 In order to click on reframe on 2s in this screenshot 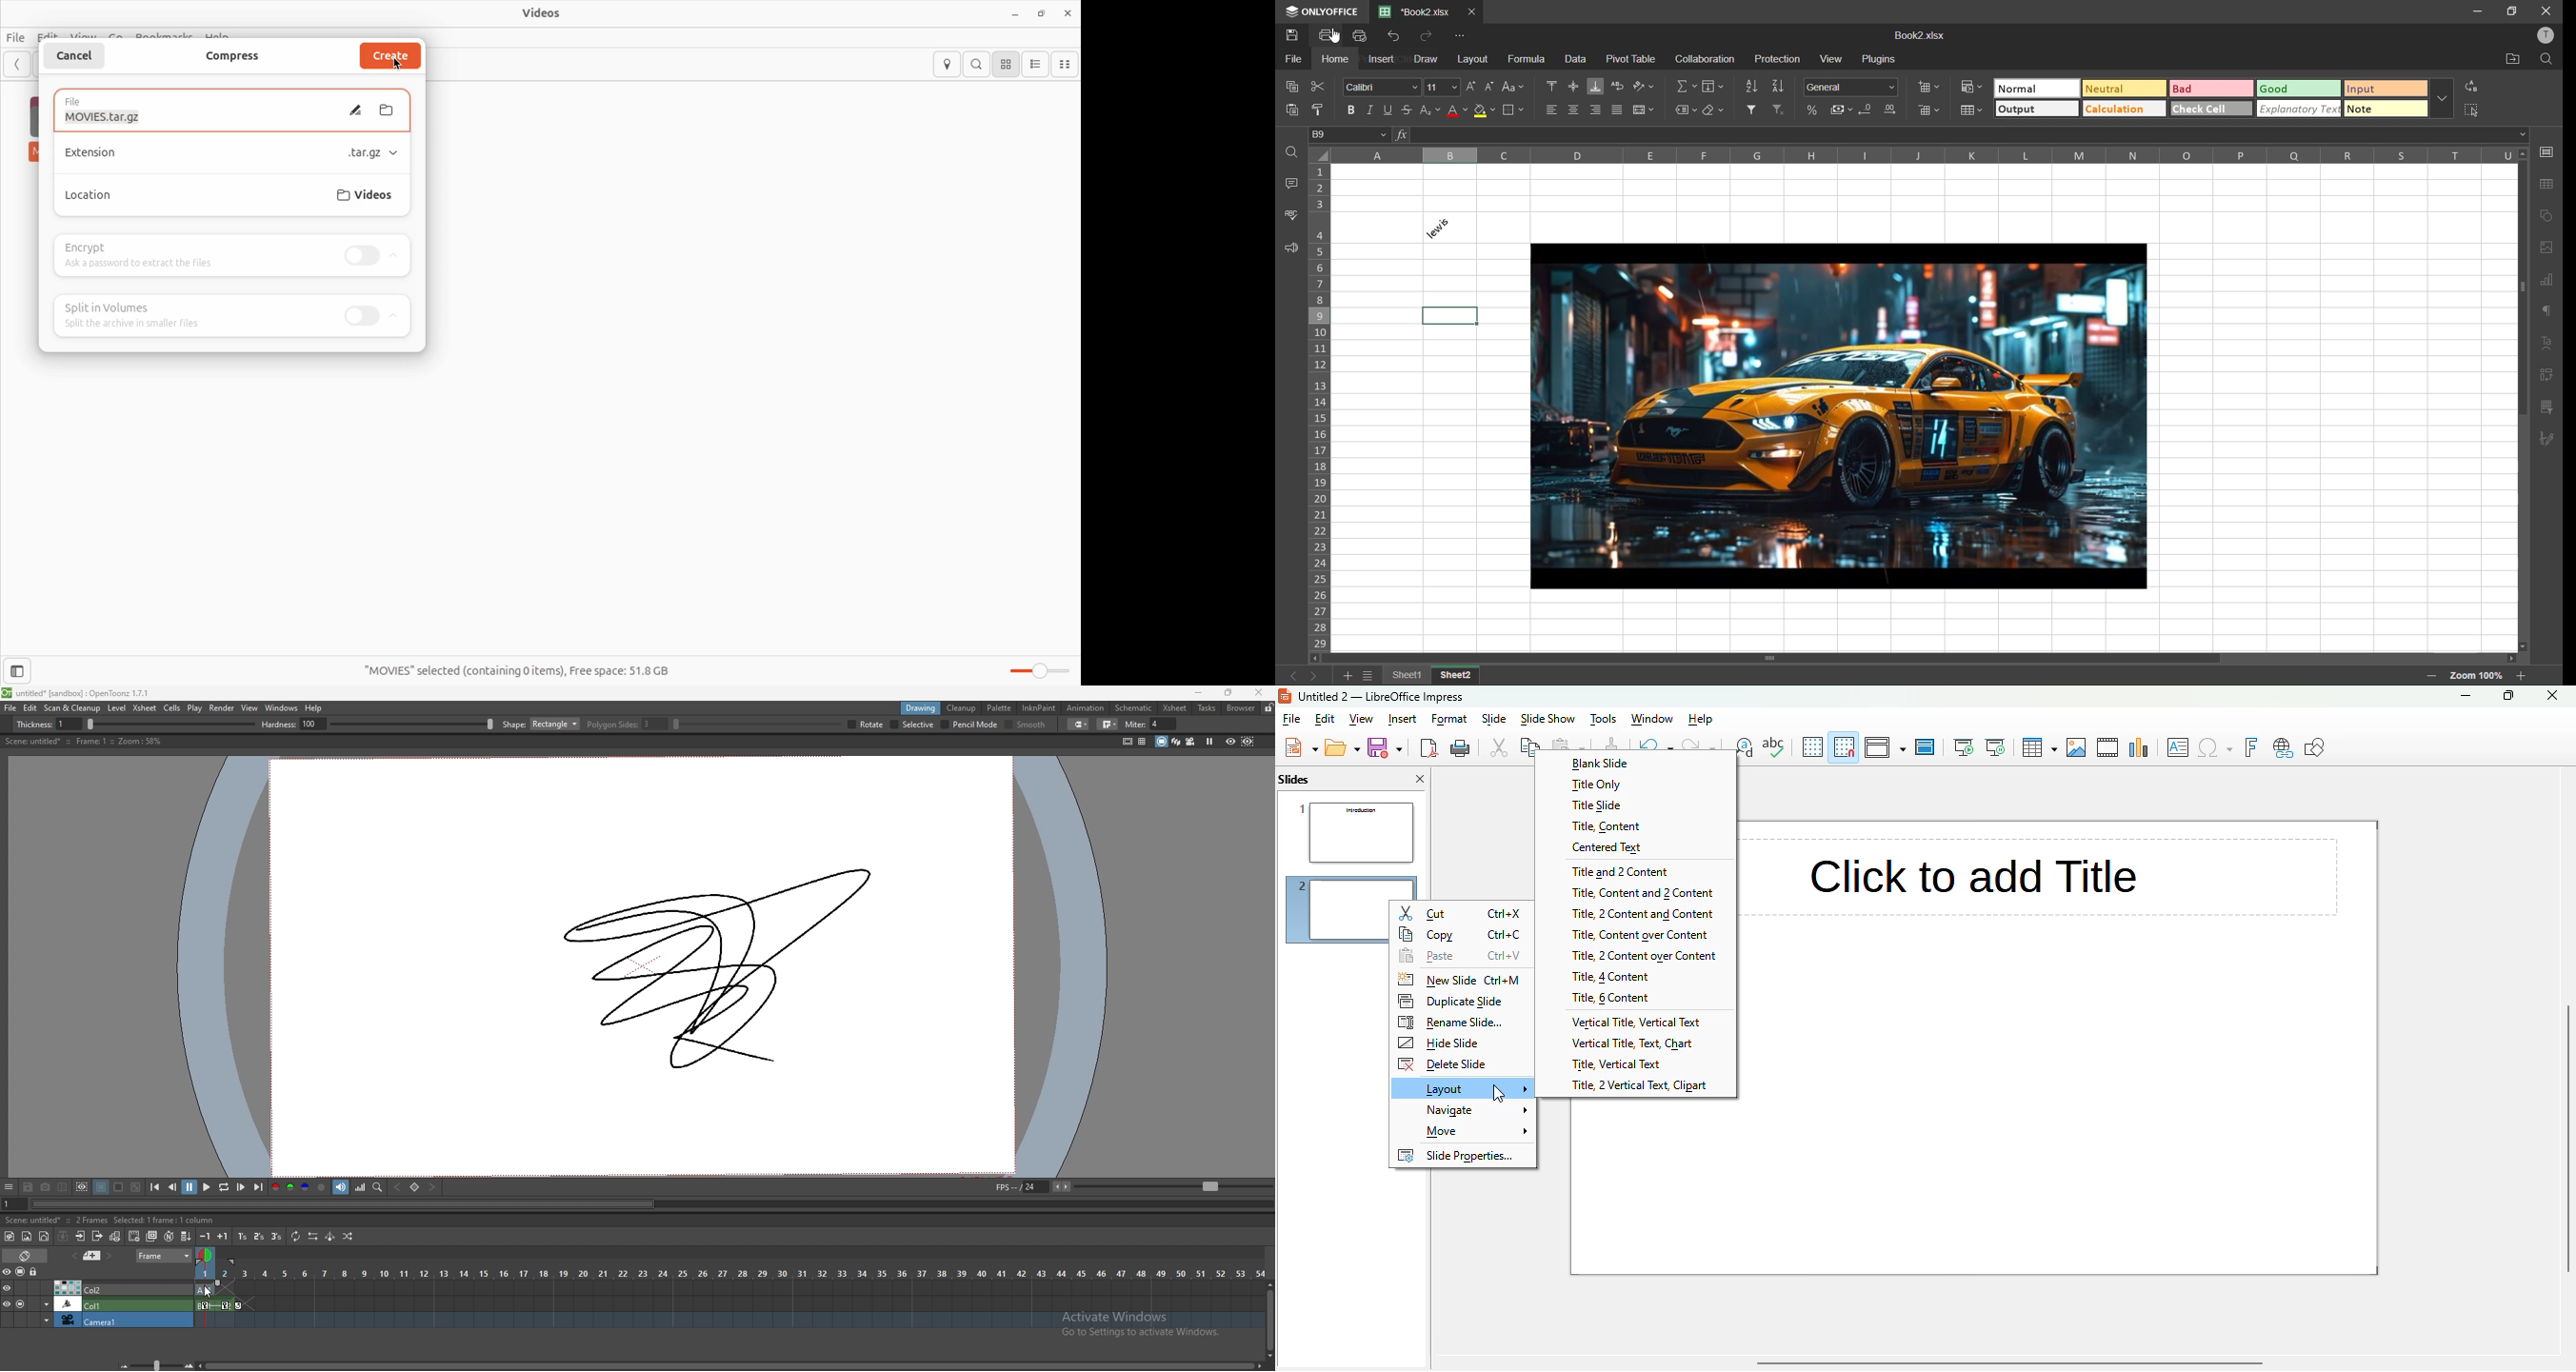, I will do `click(260, 1237)`.